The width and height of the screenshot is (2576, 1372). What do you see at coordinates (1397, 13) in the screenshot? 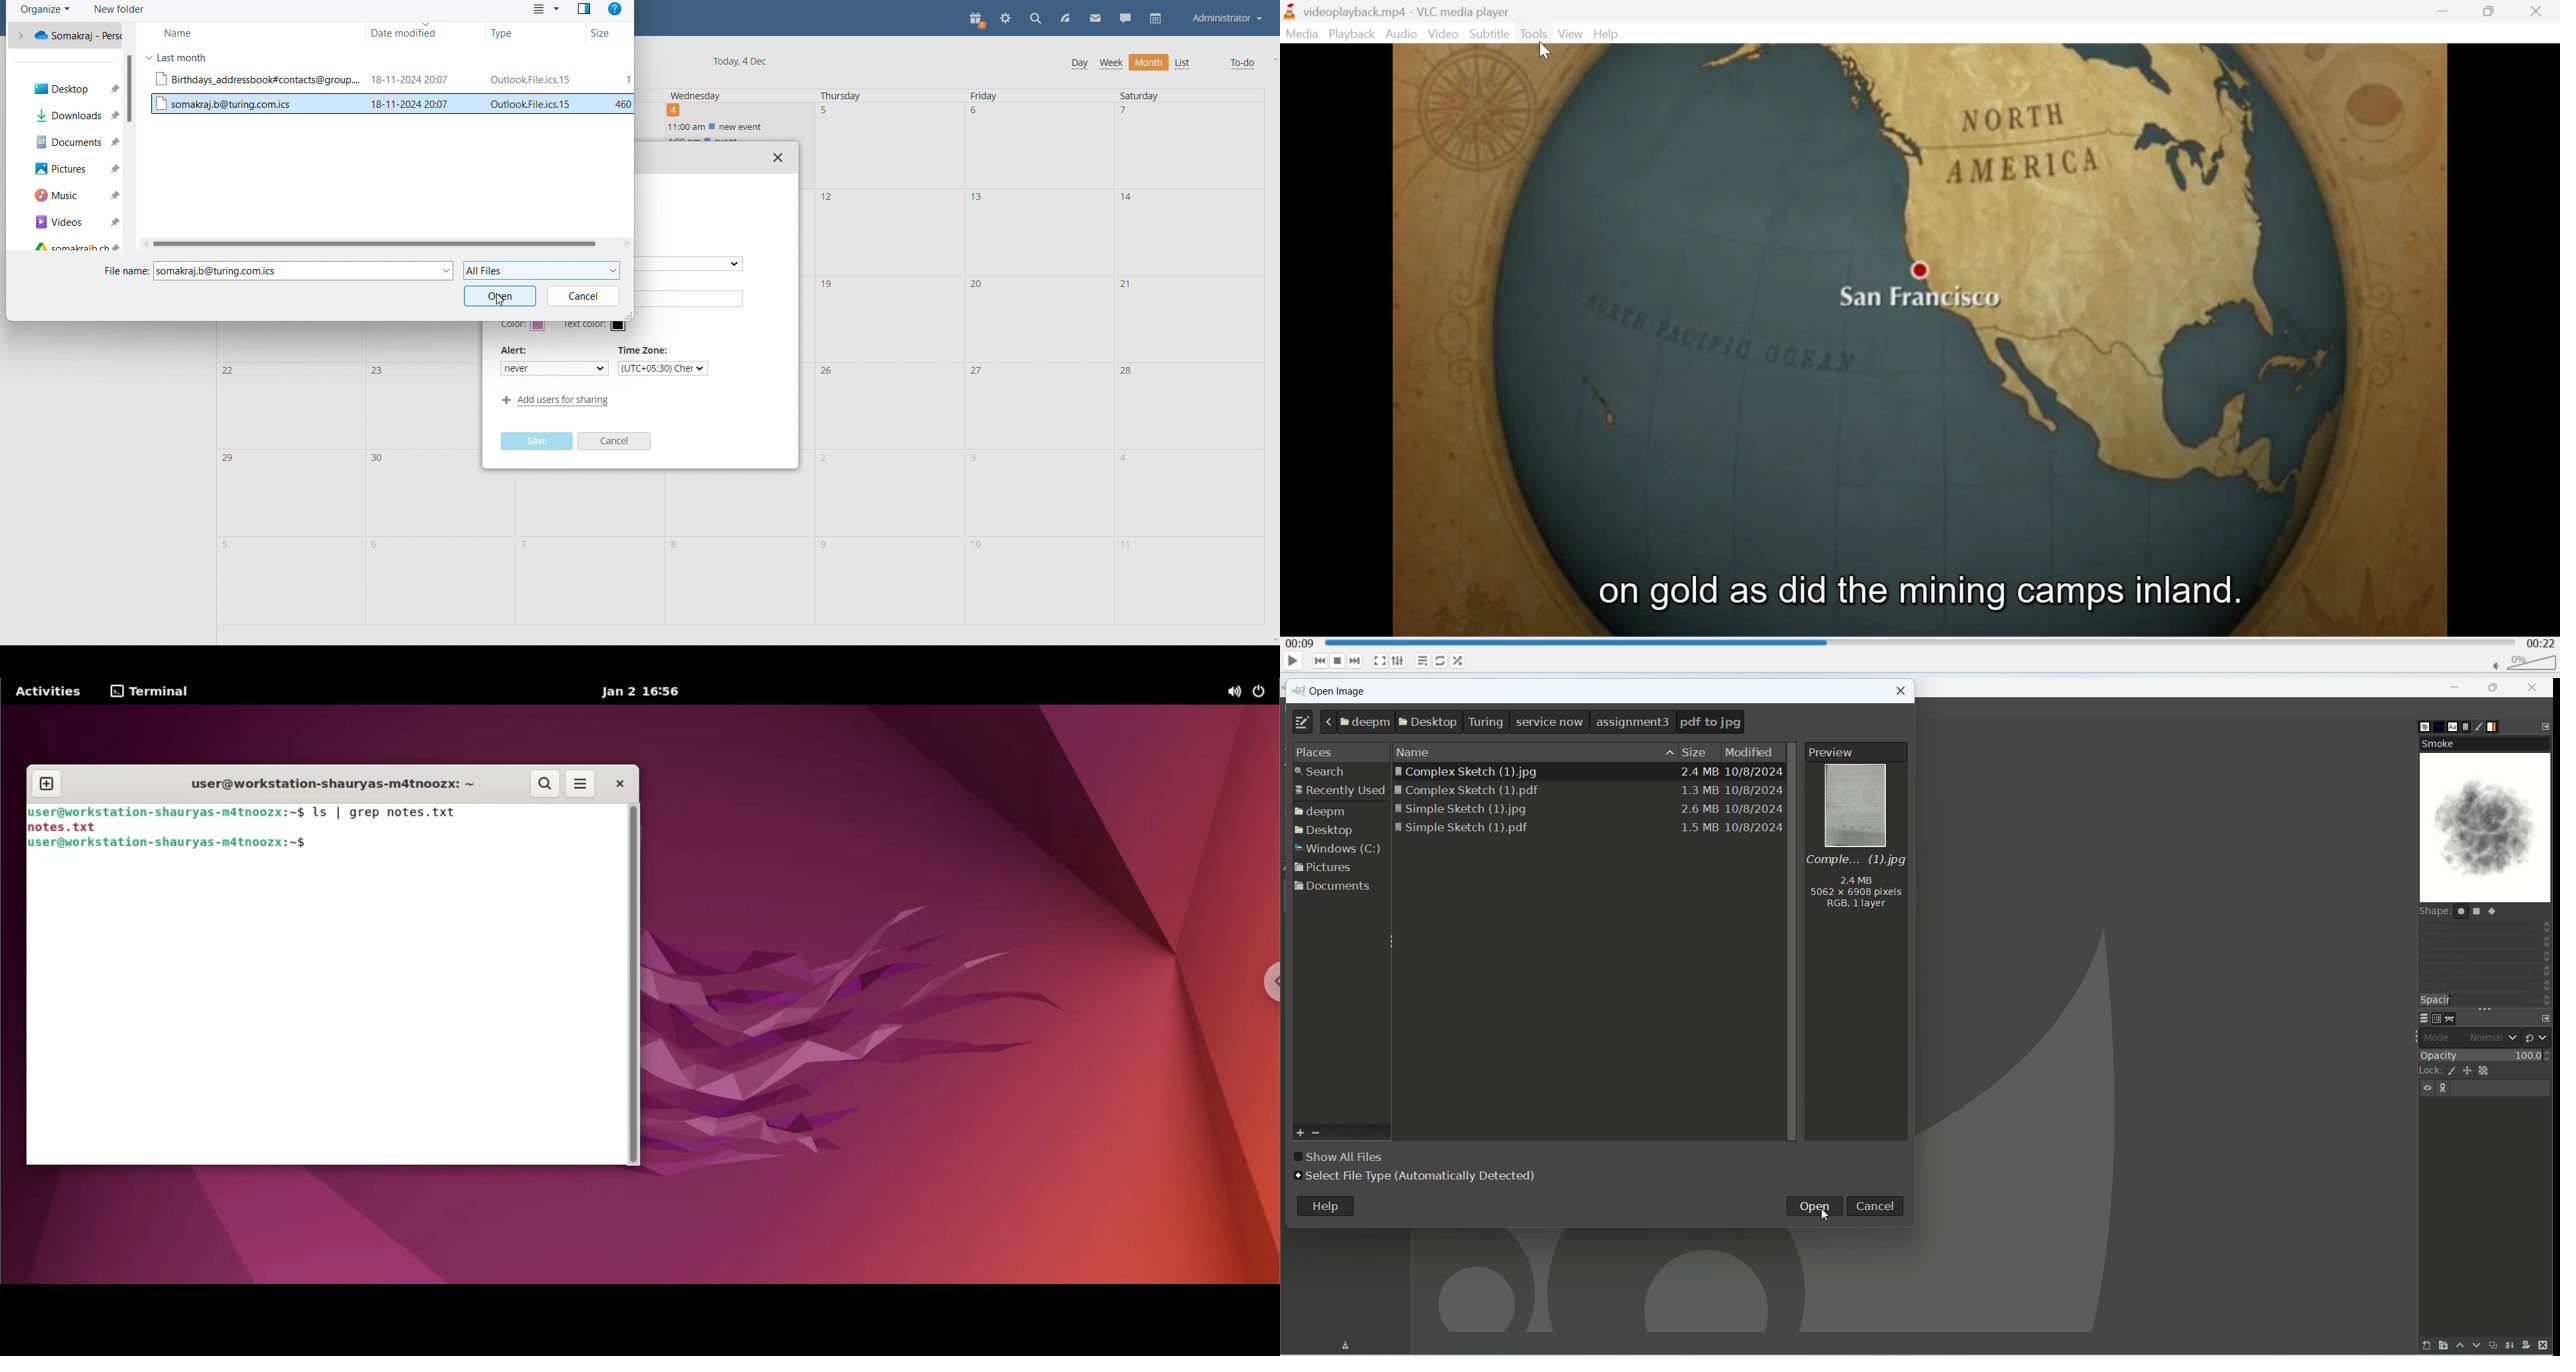
I see `videoplayback.mp4-VLC media player` at bounding box center [1397, 13].